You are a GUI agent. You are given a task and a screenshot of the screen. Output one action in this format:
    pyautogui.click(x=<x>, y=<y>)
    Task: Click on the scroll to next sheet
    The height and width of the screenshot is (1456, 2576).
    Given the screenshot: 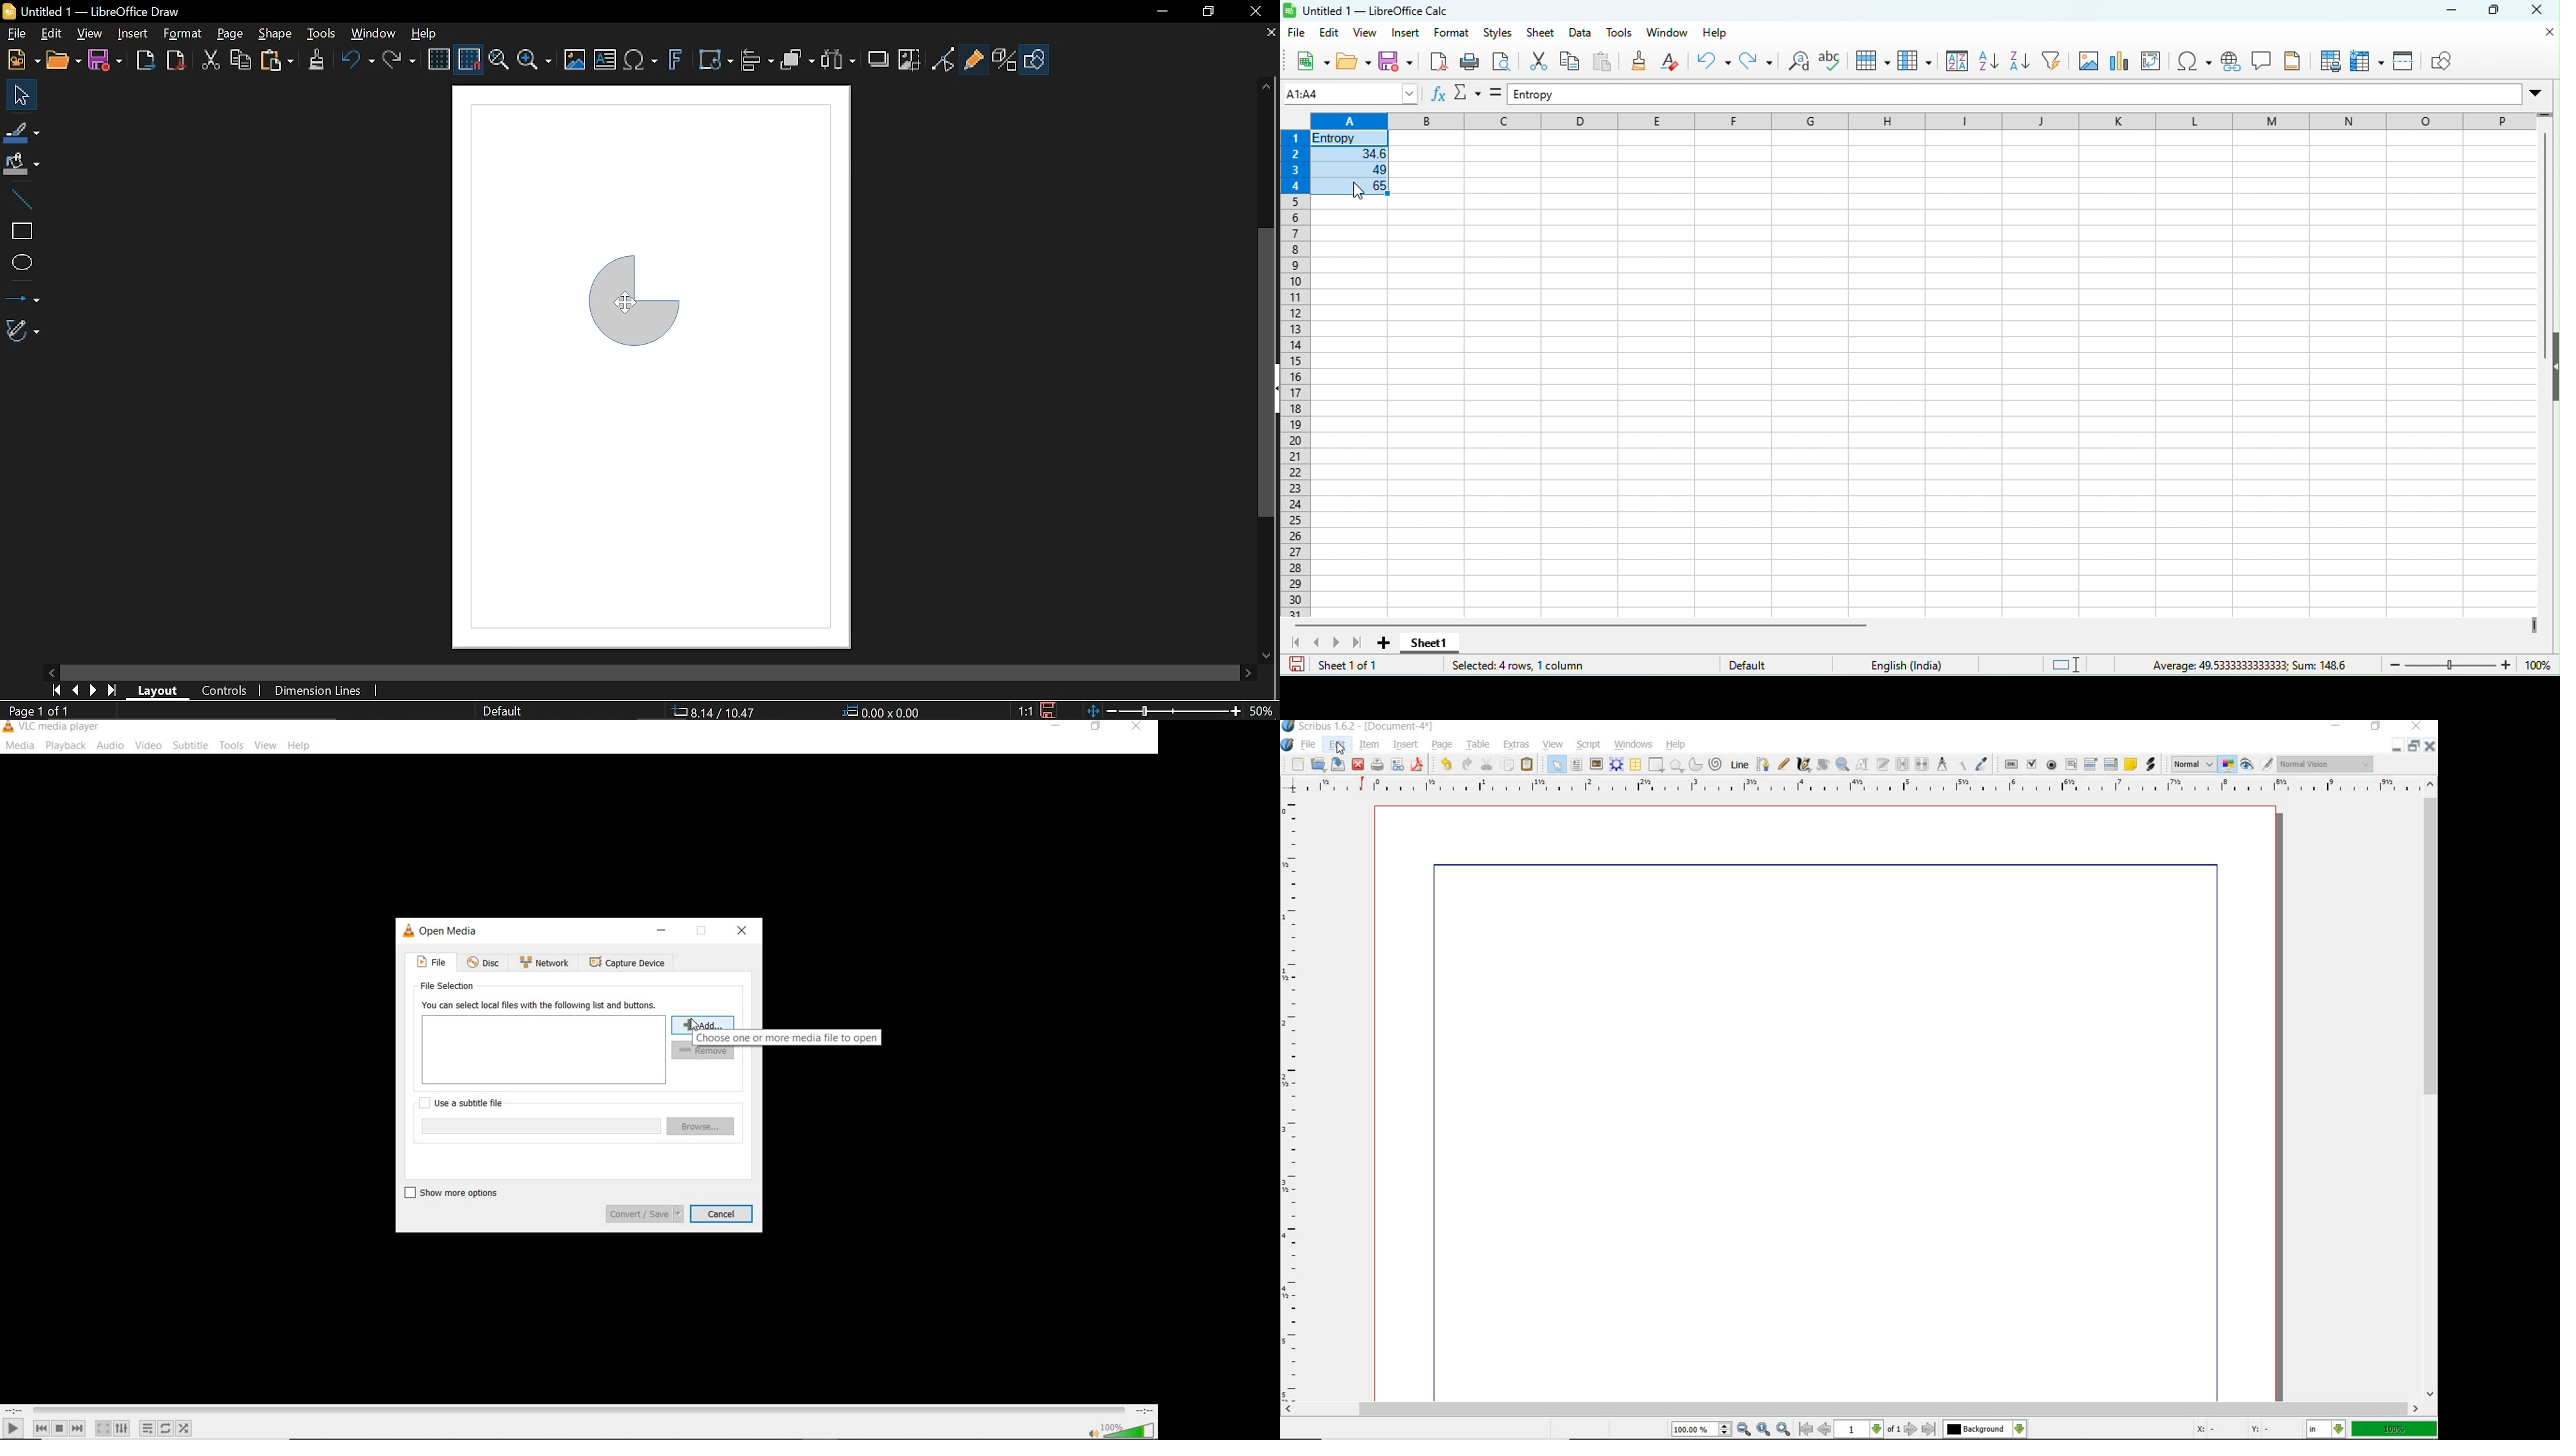 What is the action you would take?
    pyautogui.click(x=1341, y=639)
    